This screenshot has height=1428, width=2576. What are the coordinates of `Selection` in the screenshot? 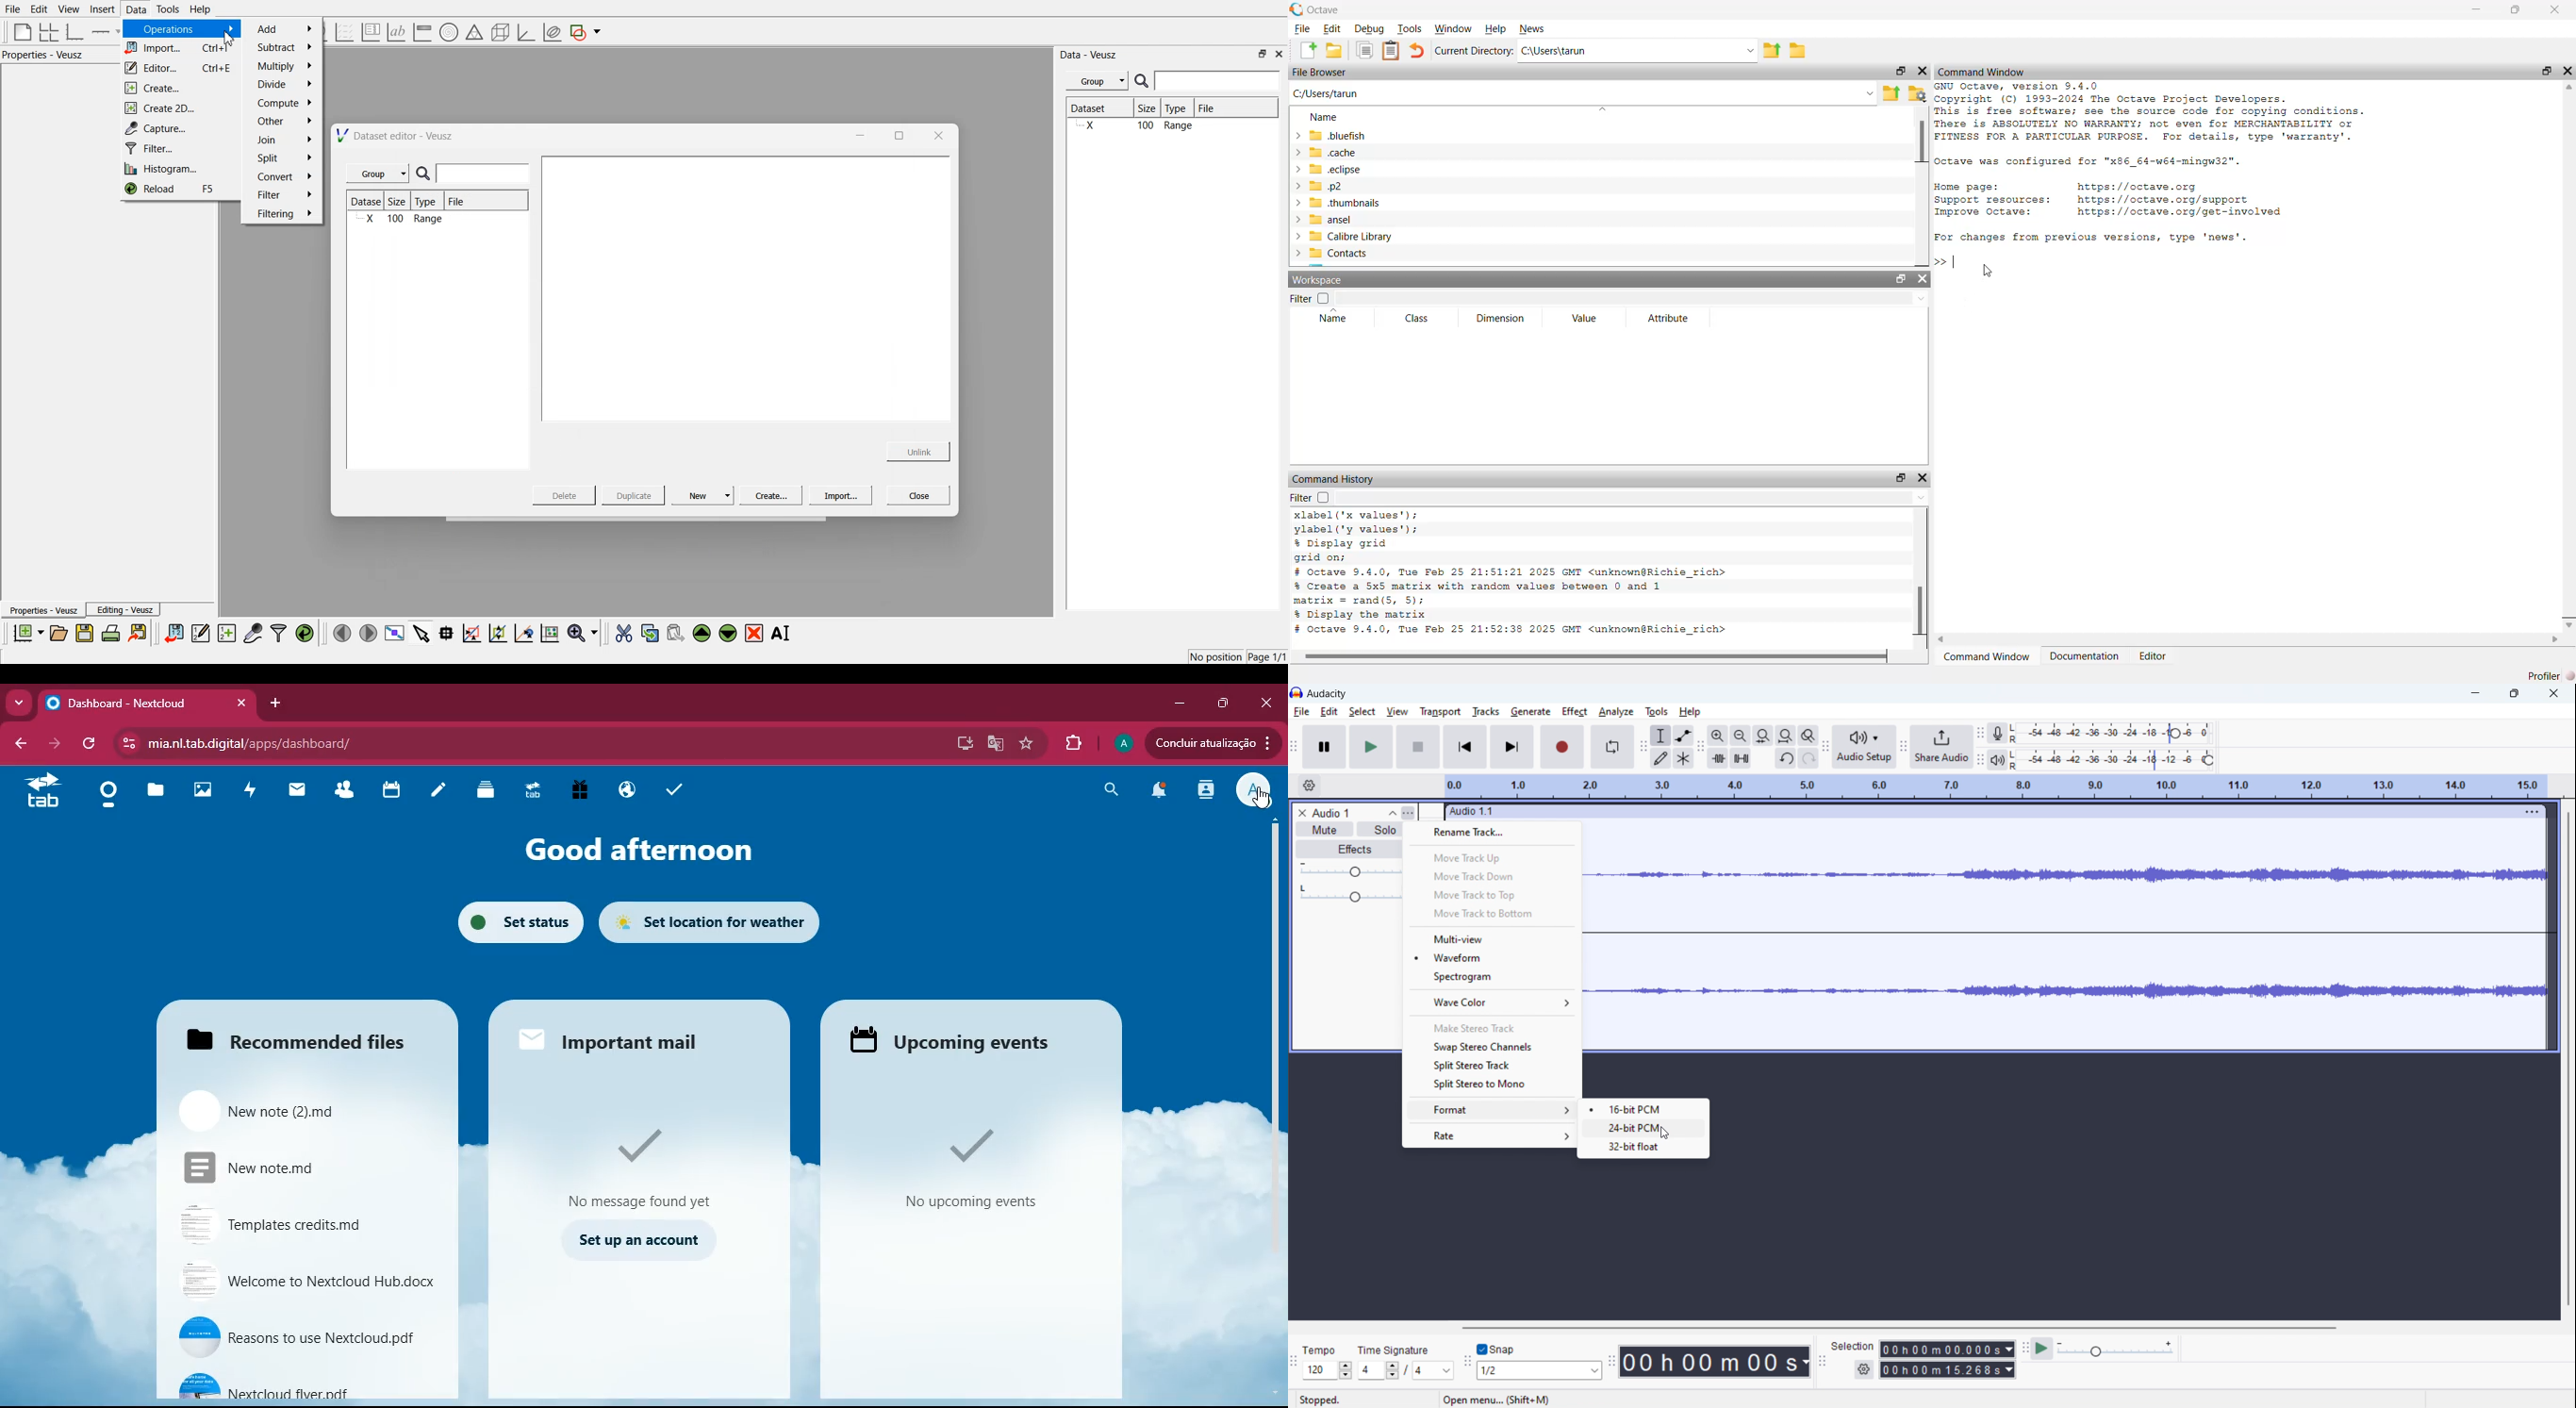 It's located at (1853, 1345).